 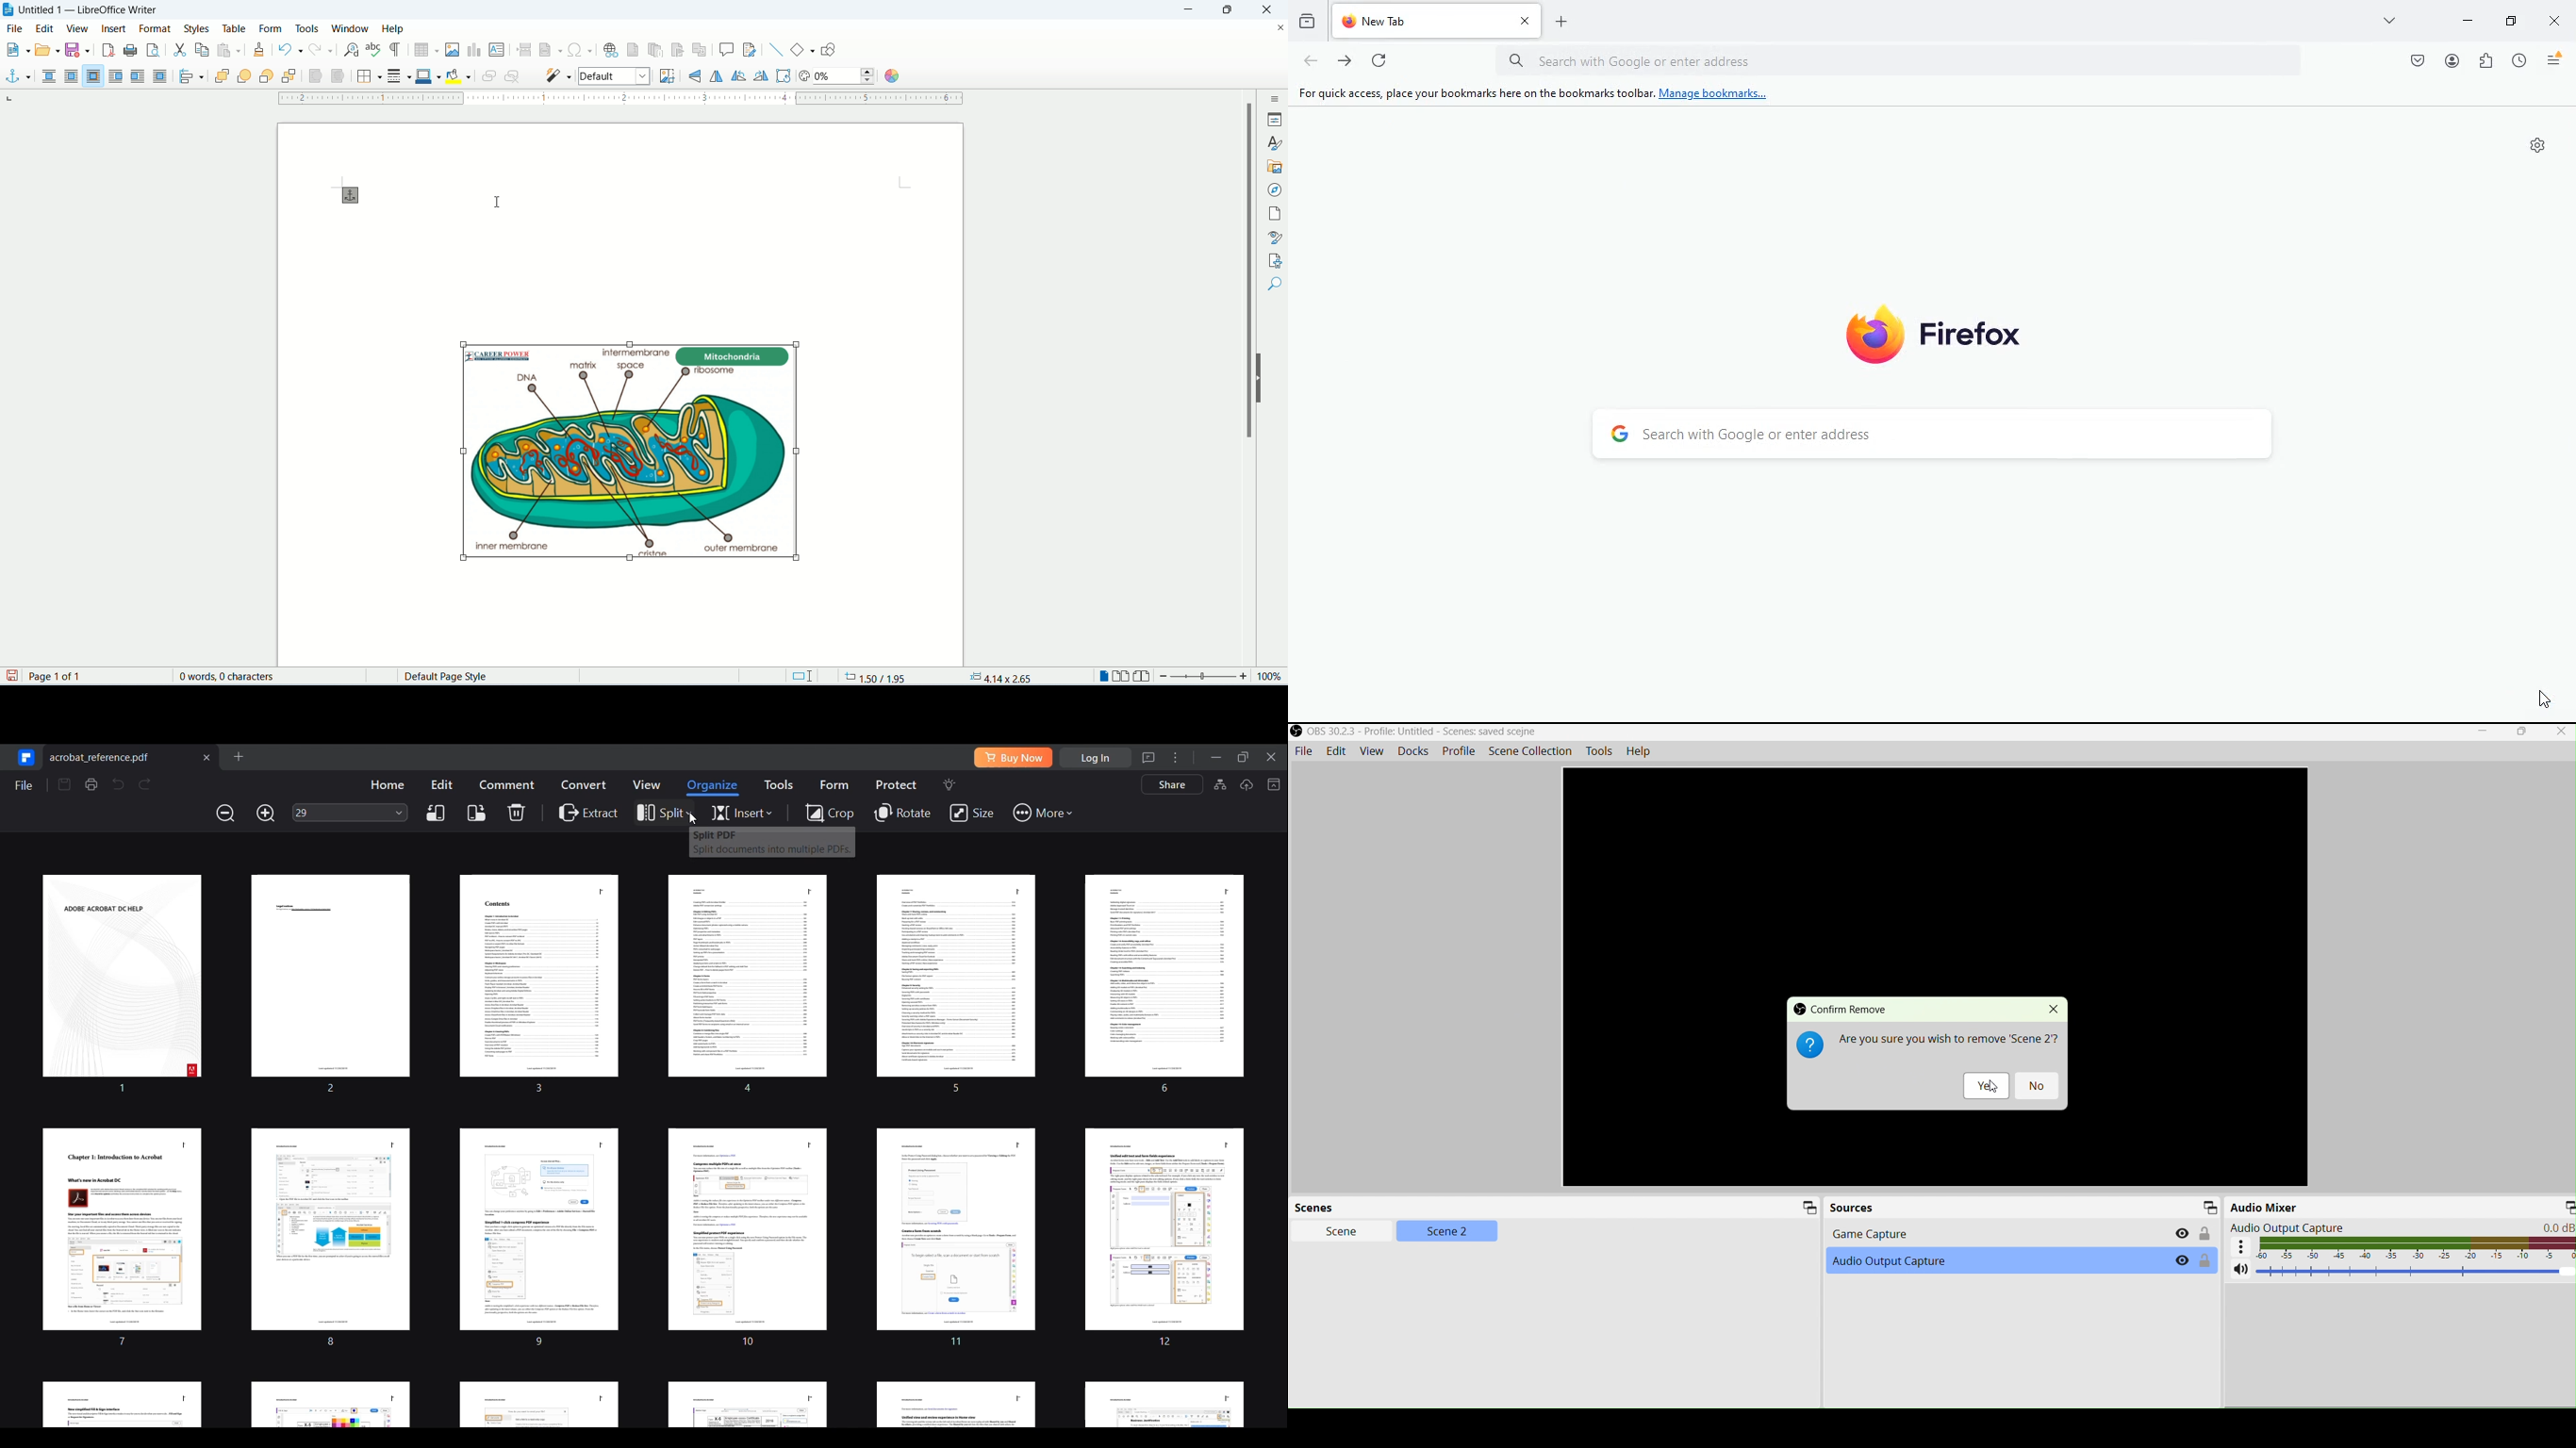 I want to click on Scene Collection, so click(x=1527, y=749).